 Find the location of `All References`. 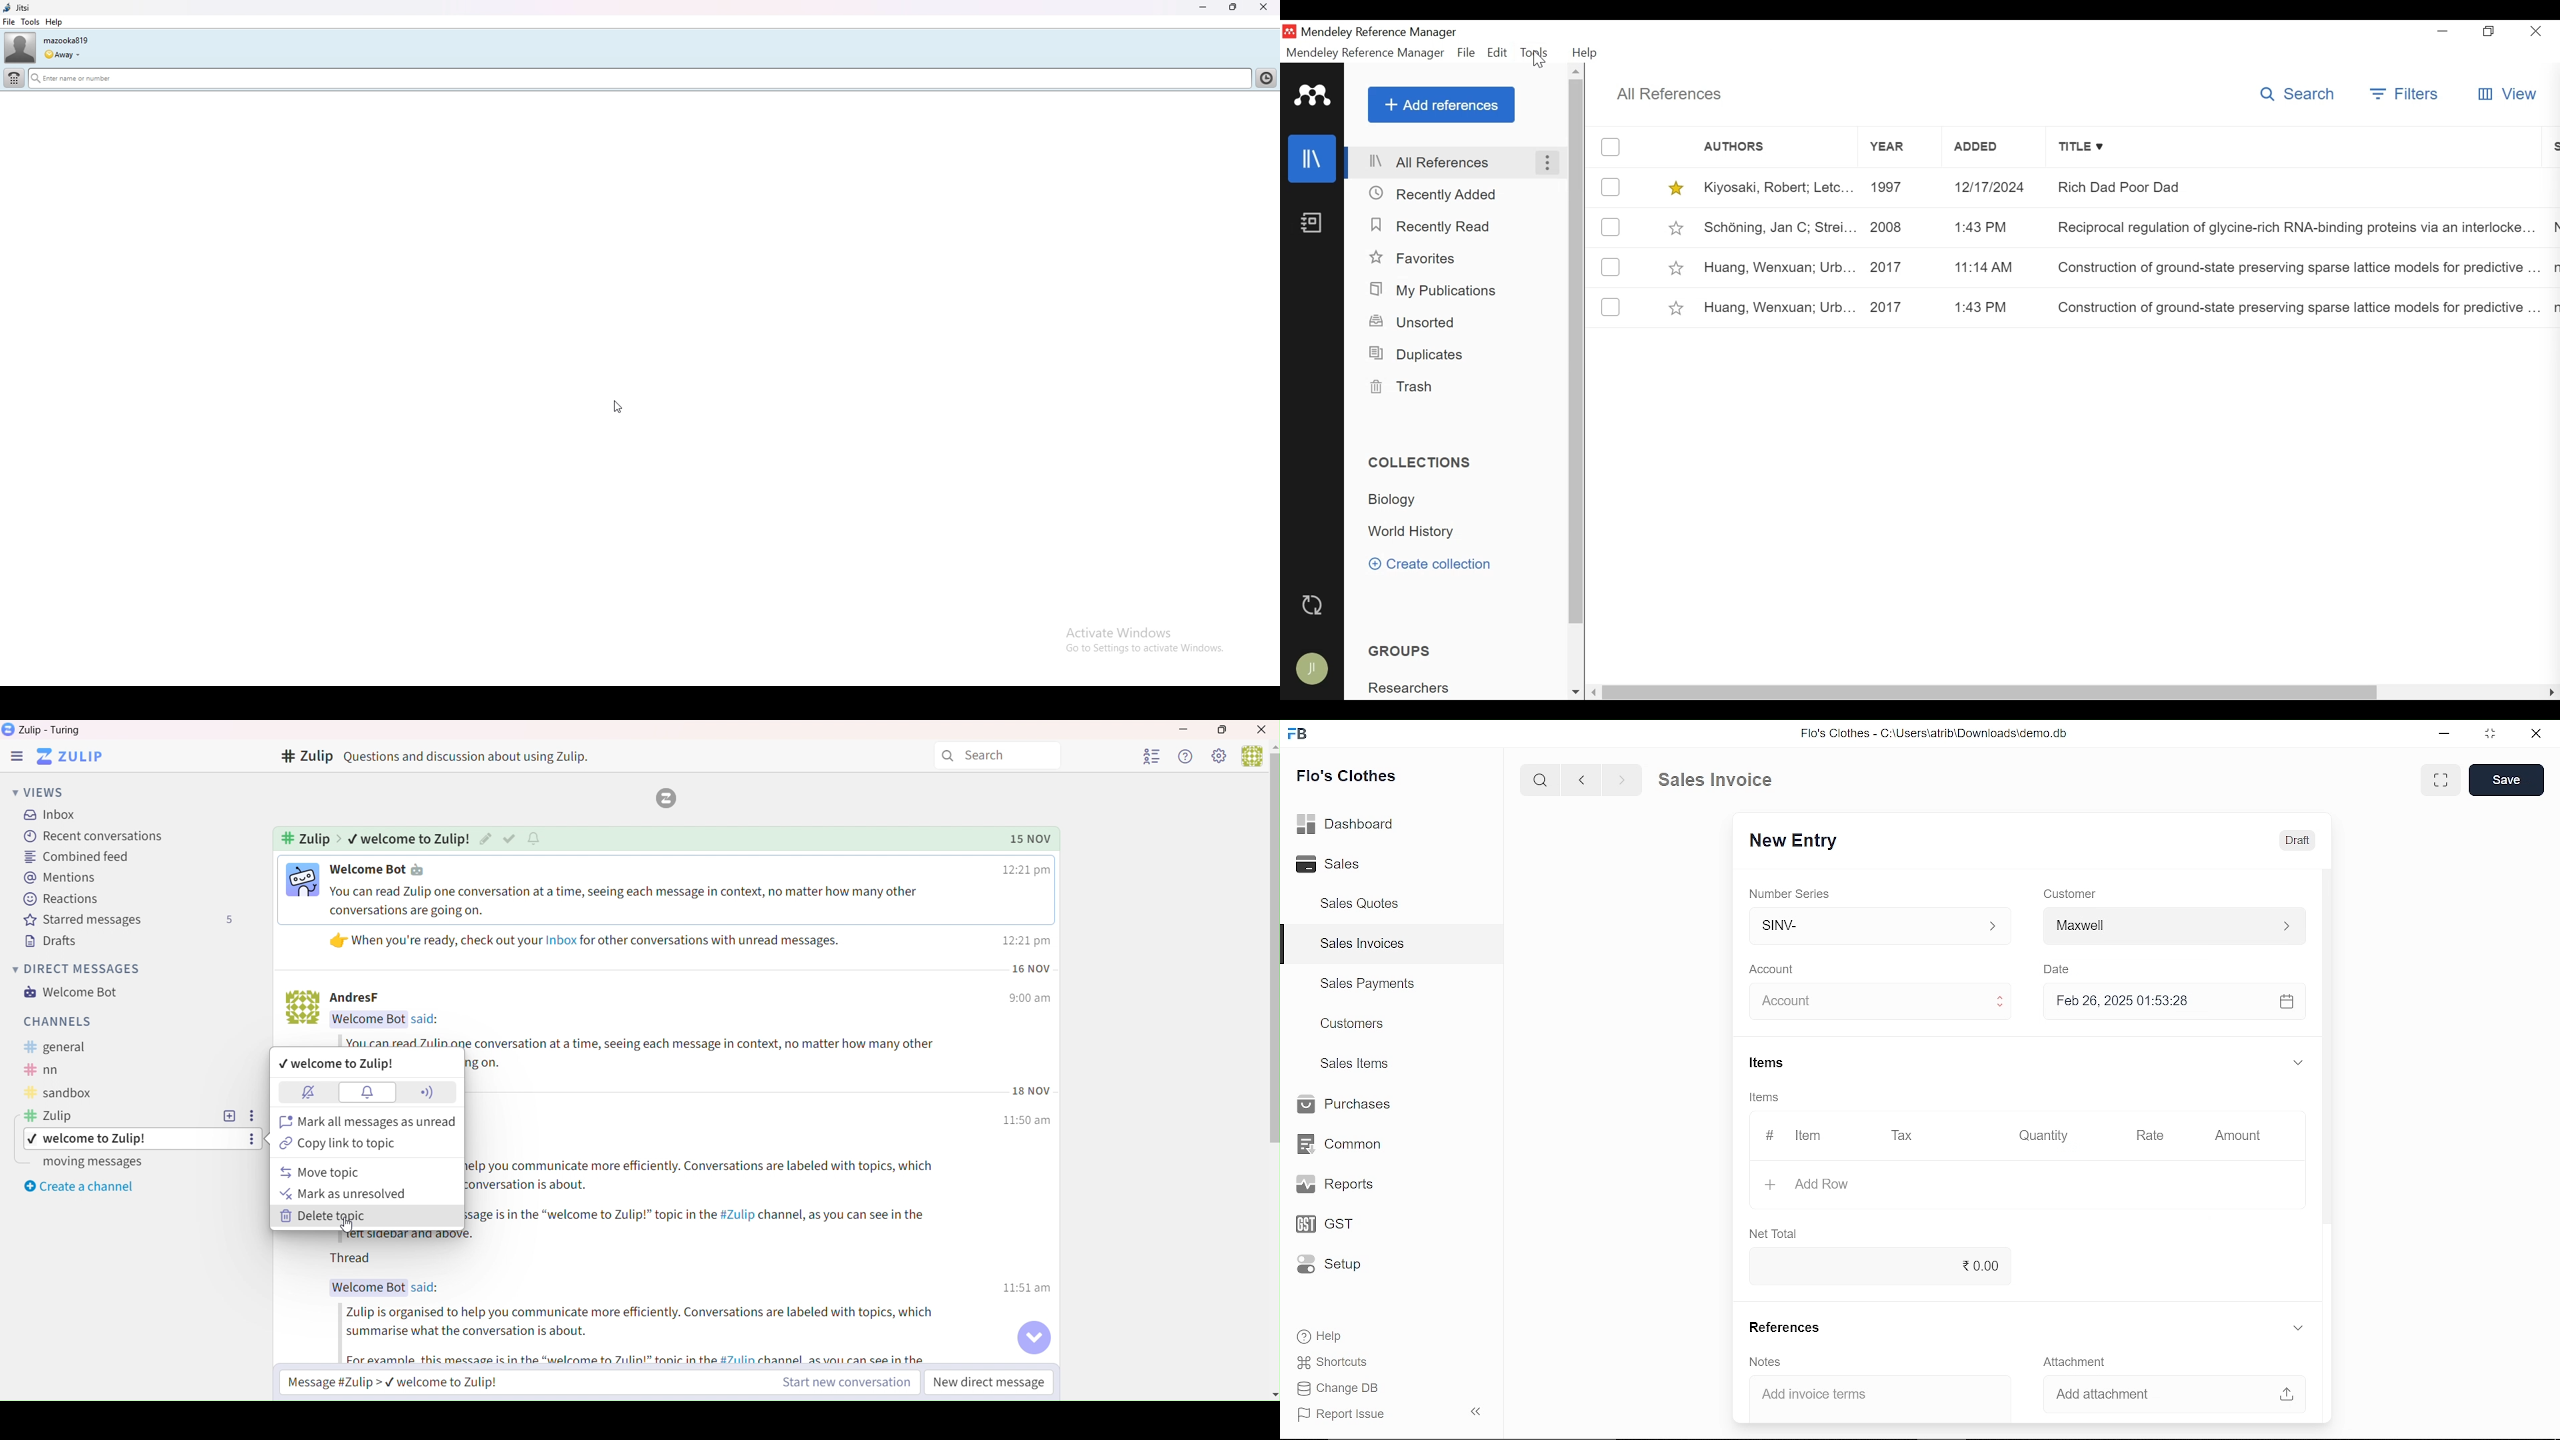

All References is located at coordinates (1673, 93).